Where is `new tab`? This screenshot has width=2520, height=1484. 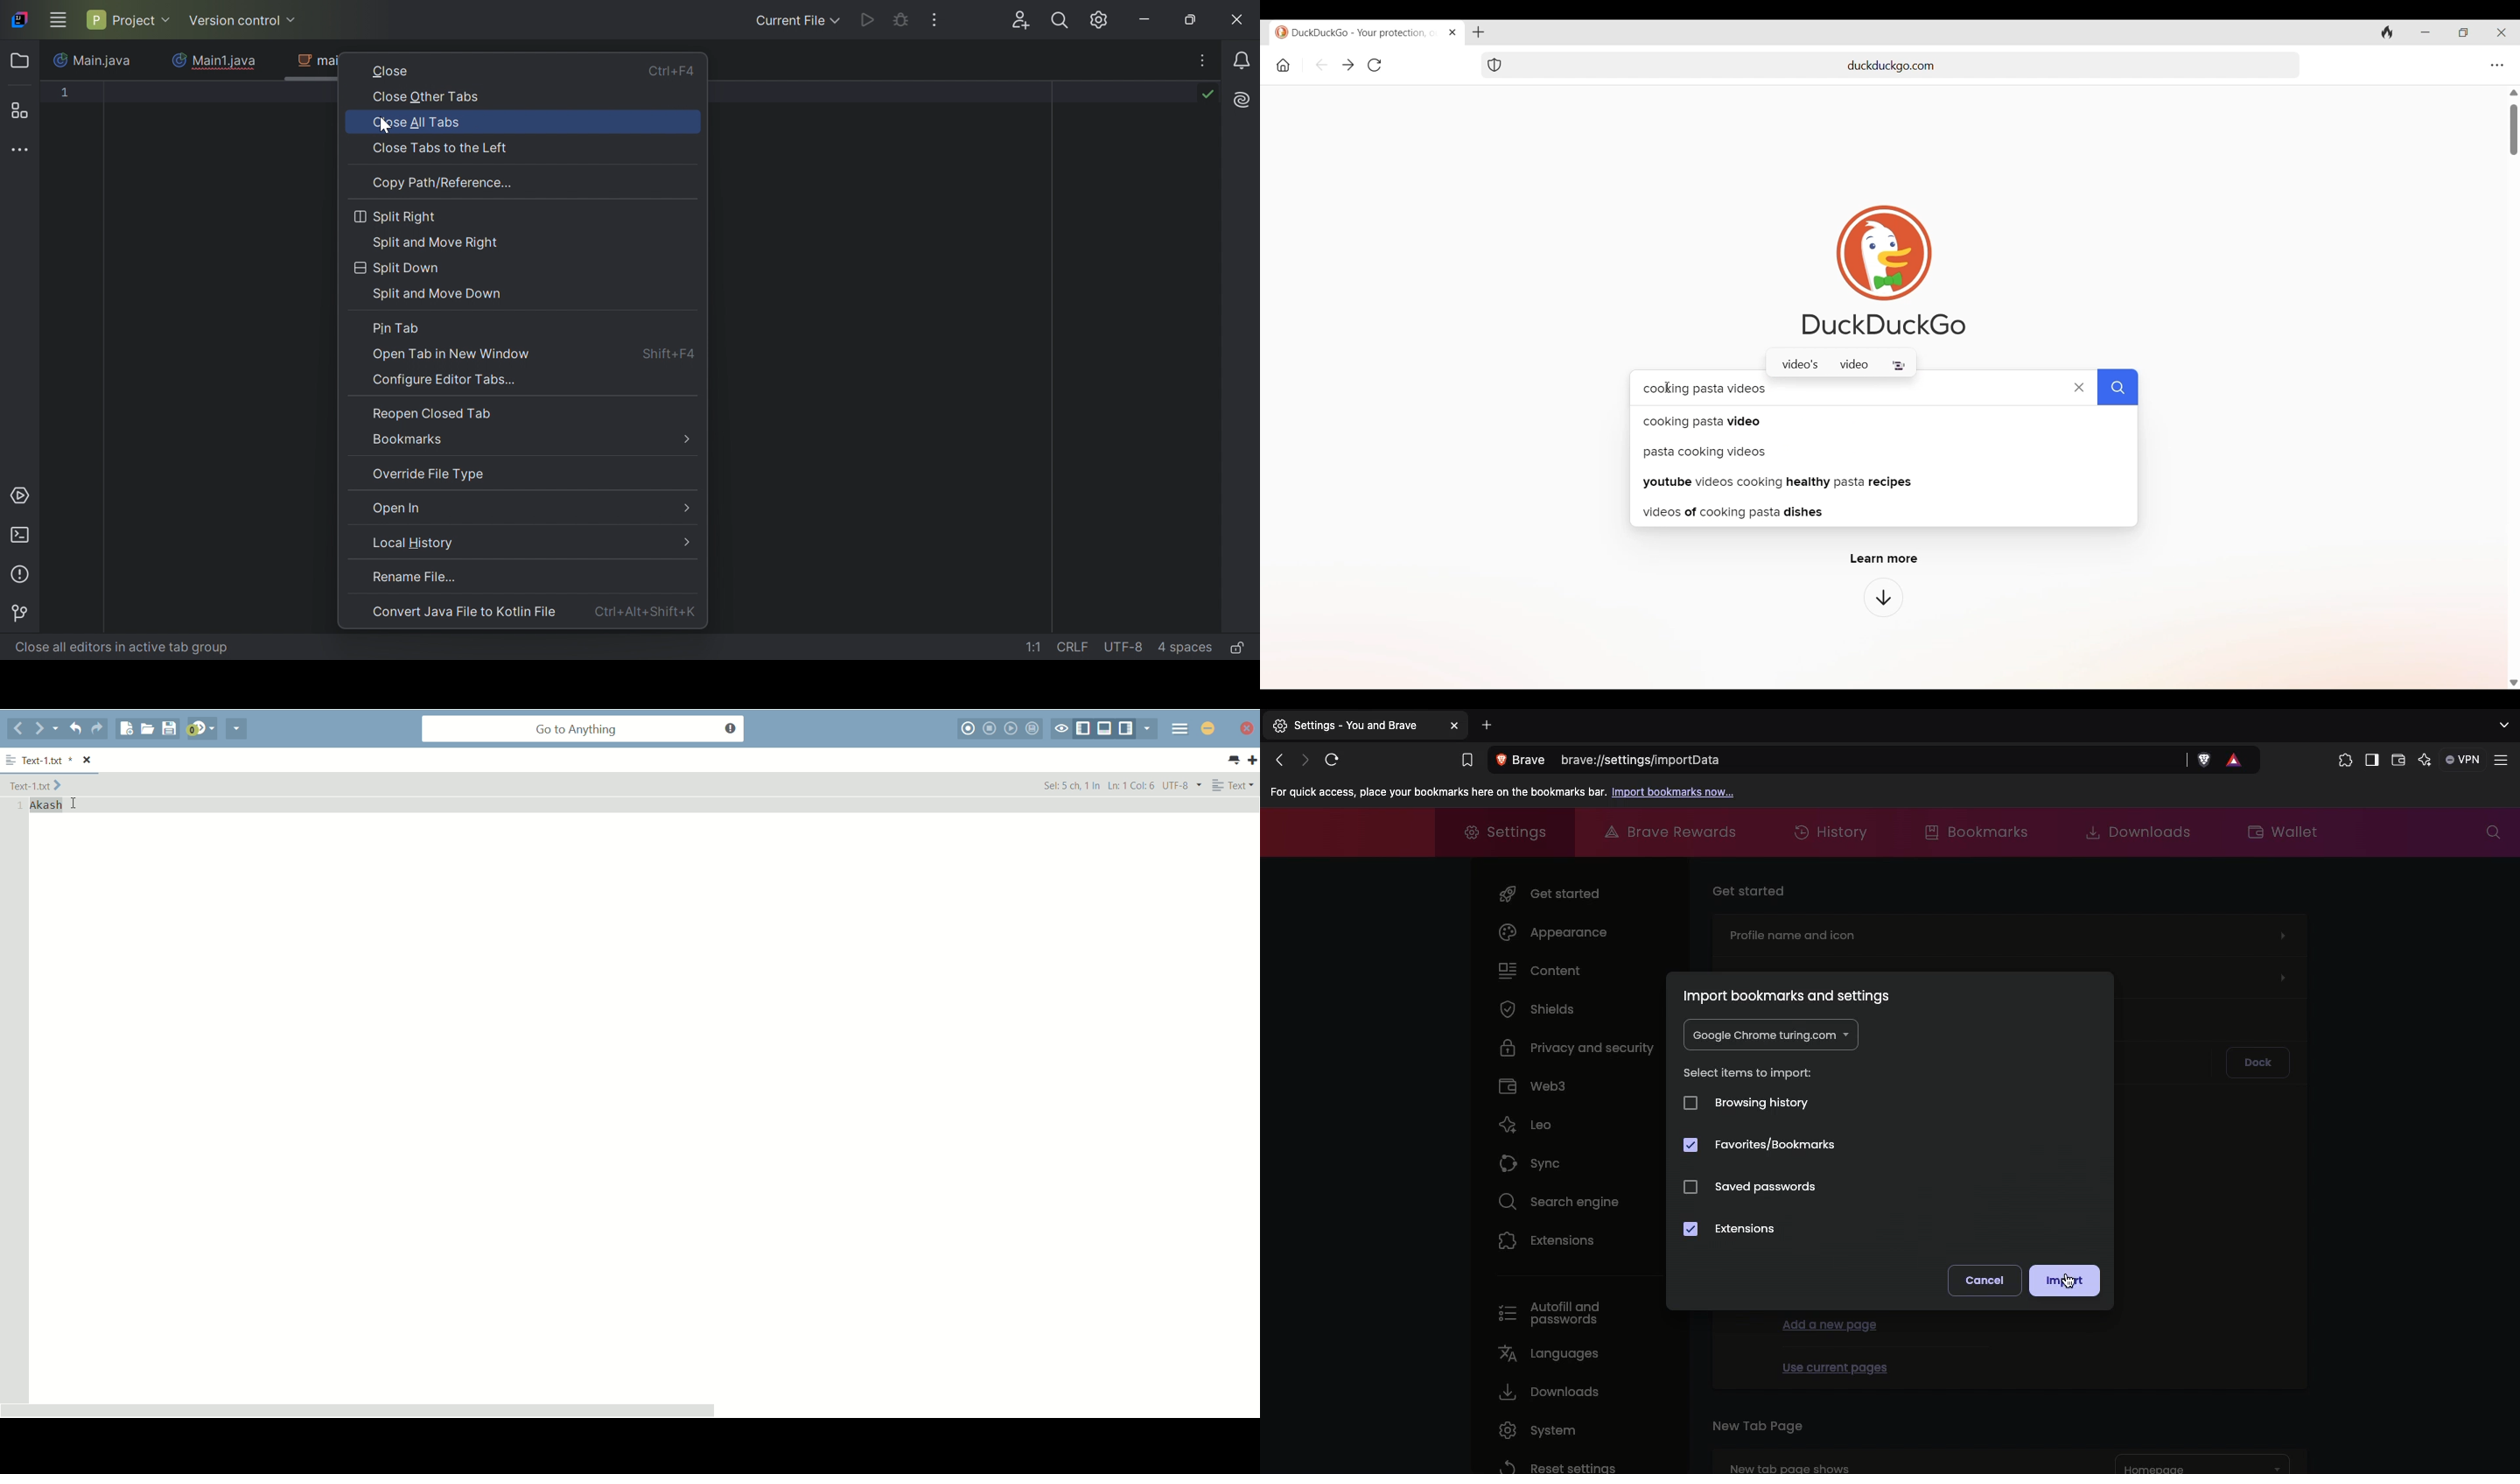
new tab is located at coordinates (1252, 760).